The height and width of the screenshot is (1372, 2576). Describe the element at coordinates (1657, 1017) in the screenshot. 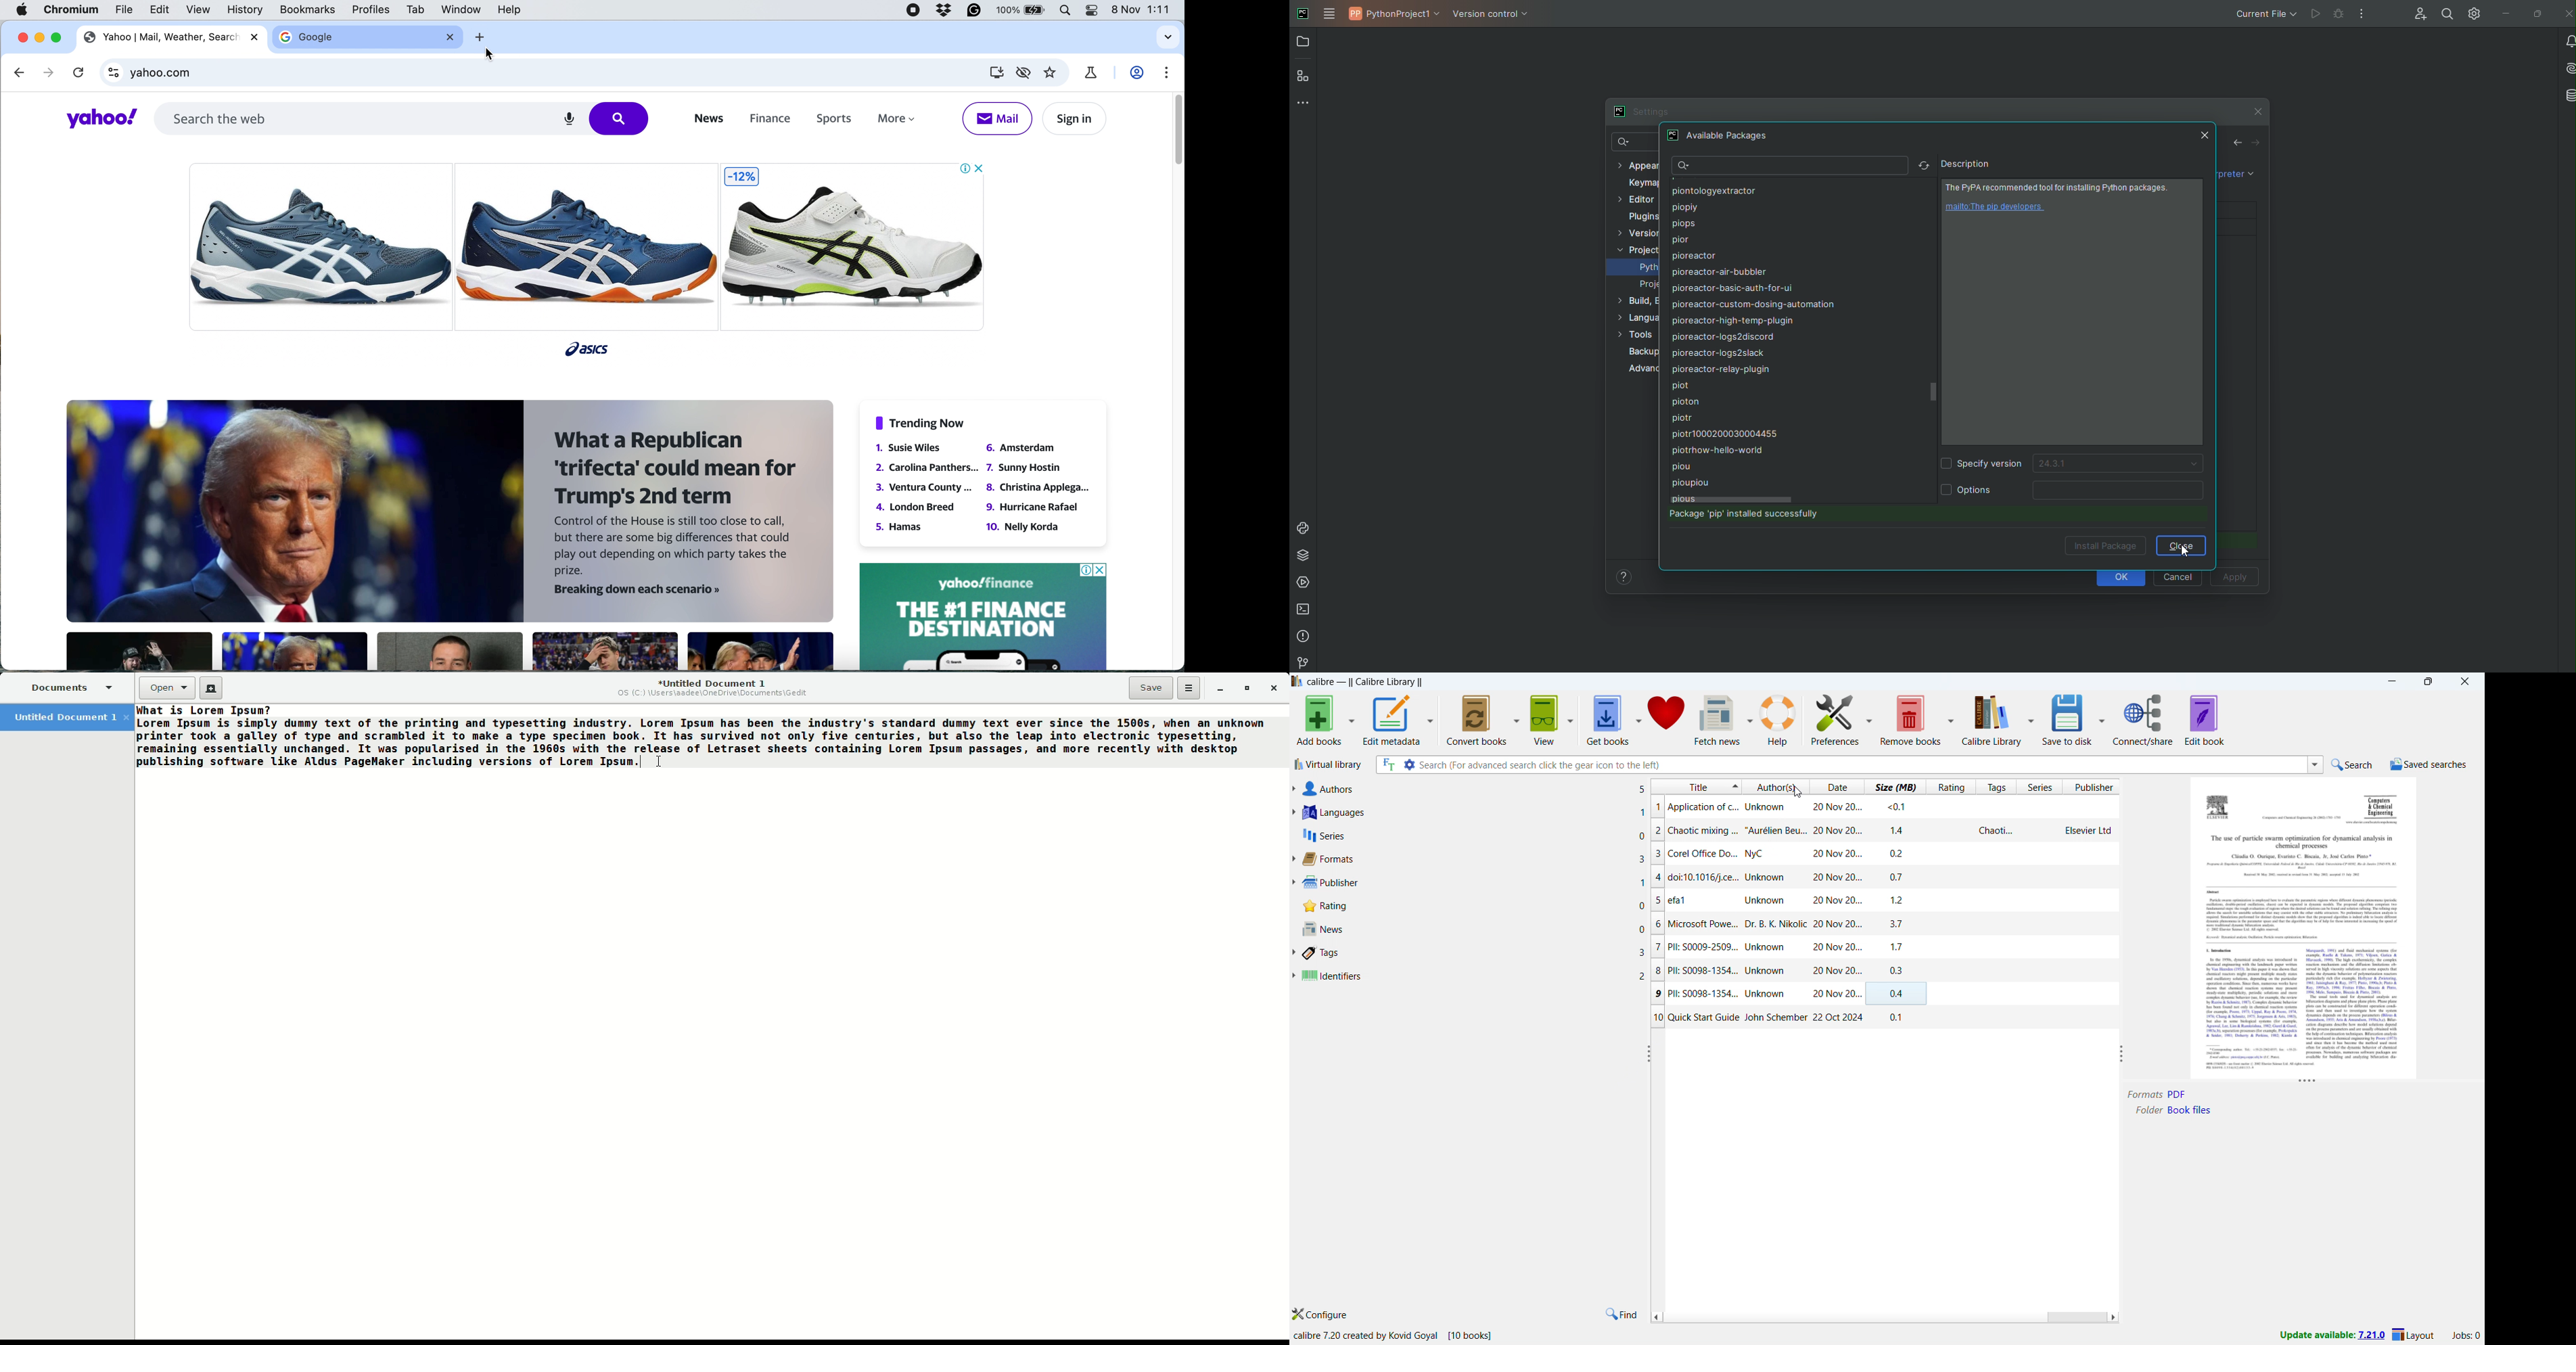

I see `10` at that location.